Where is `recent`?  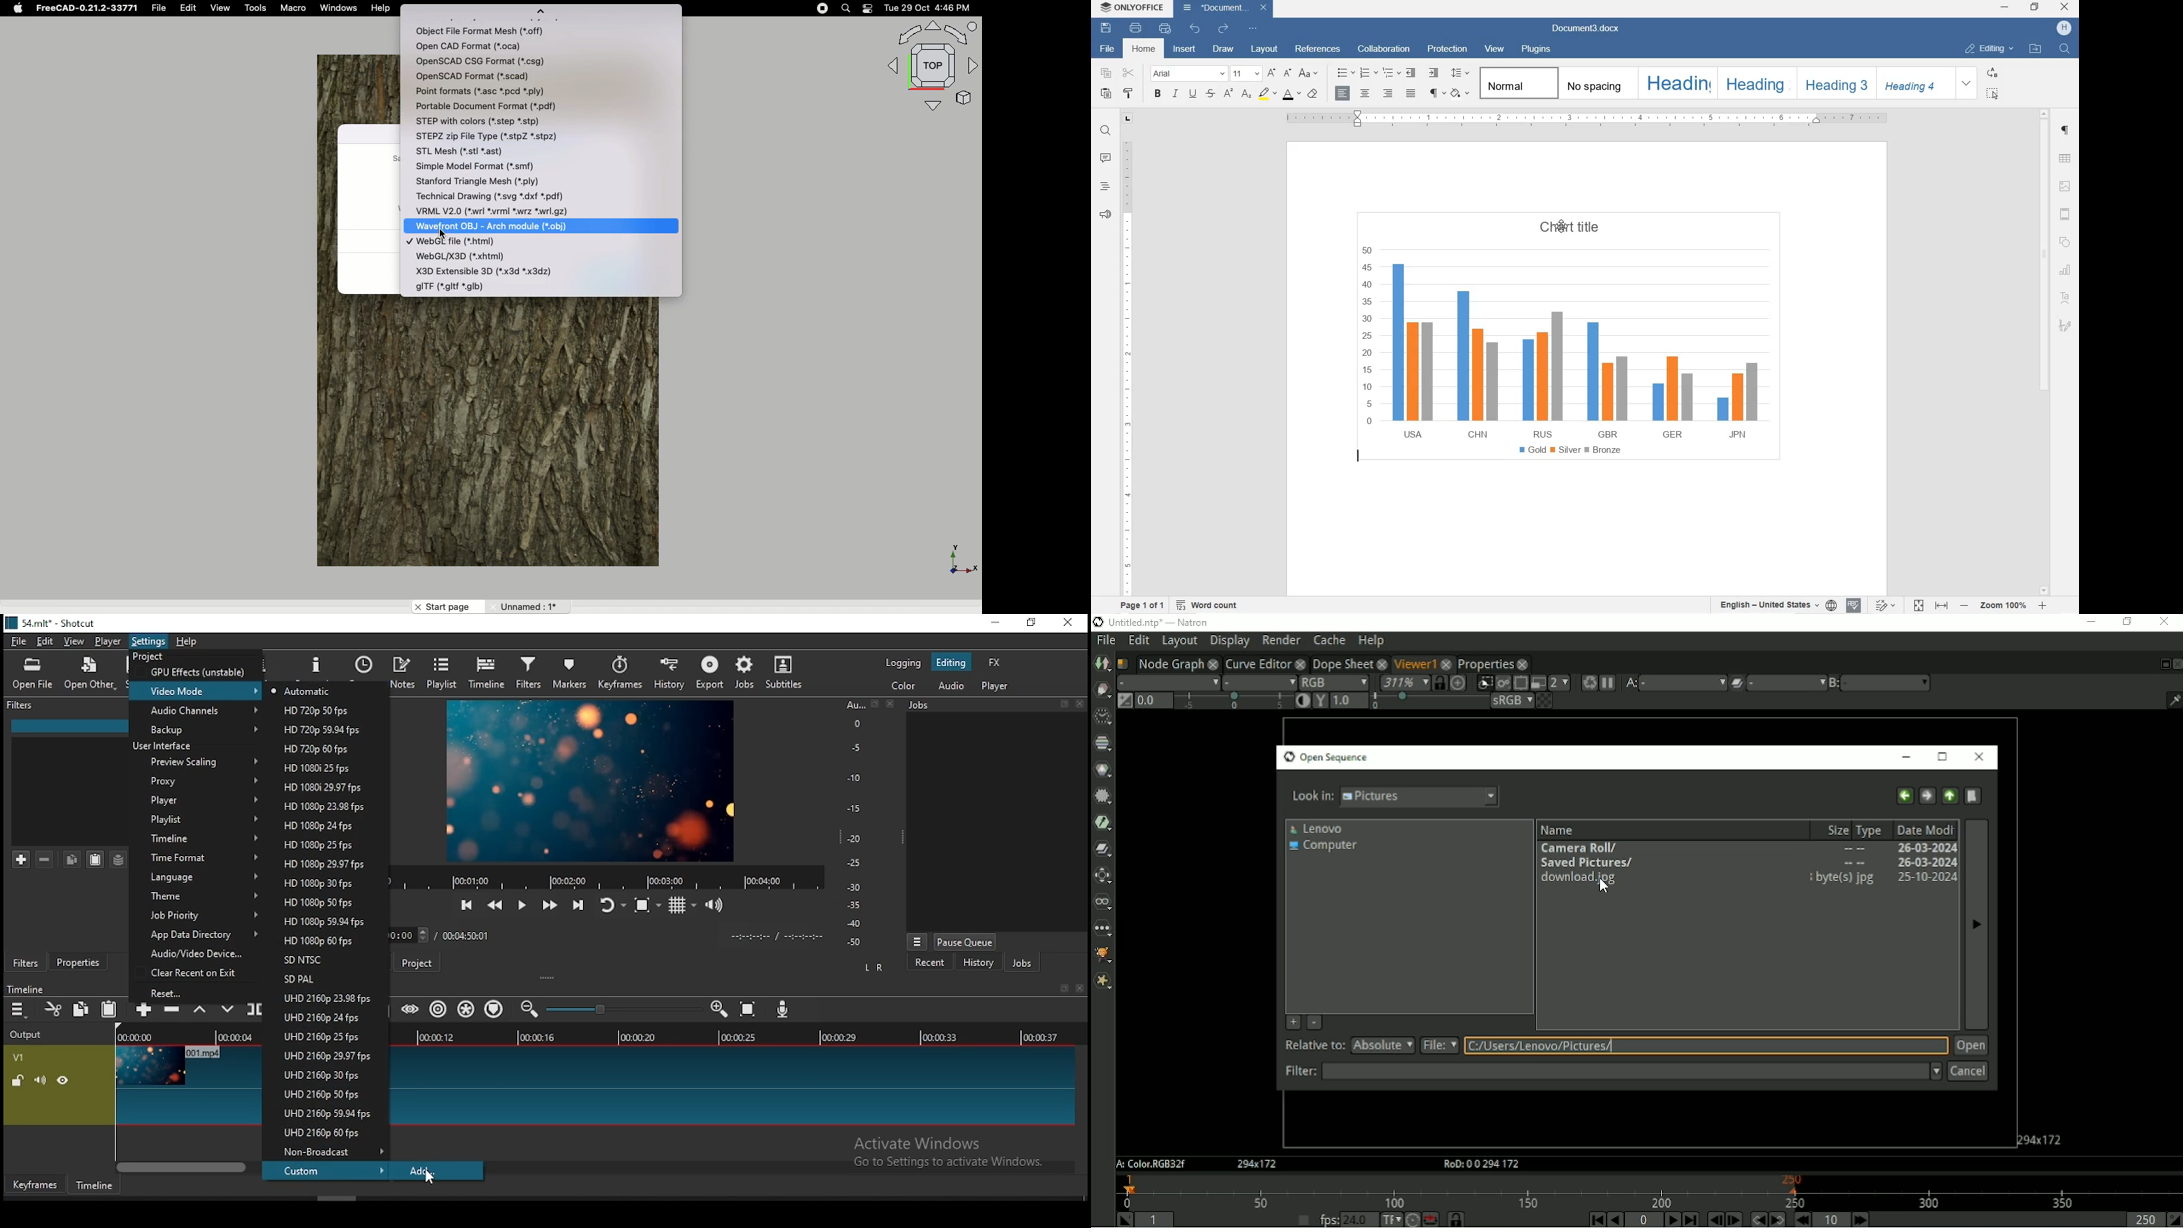 recent is located at coordinates (364, 668).